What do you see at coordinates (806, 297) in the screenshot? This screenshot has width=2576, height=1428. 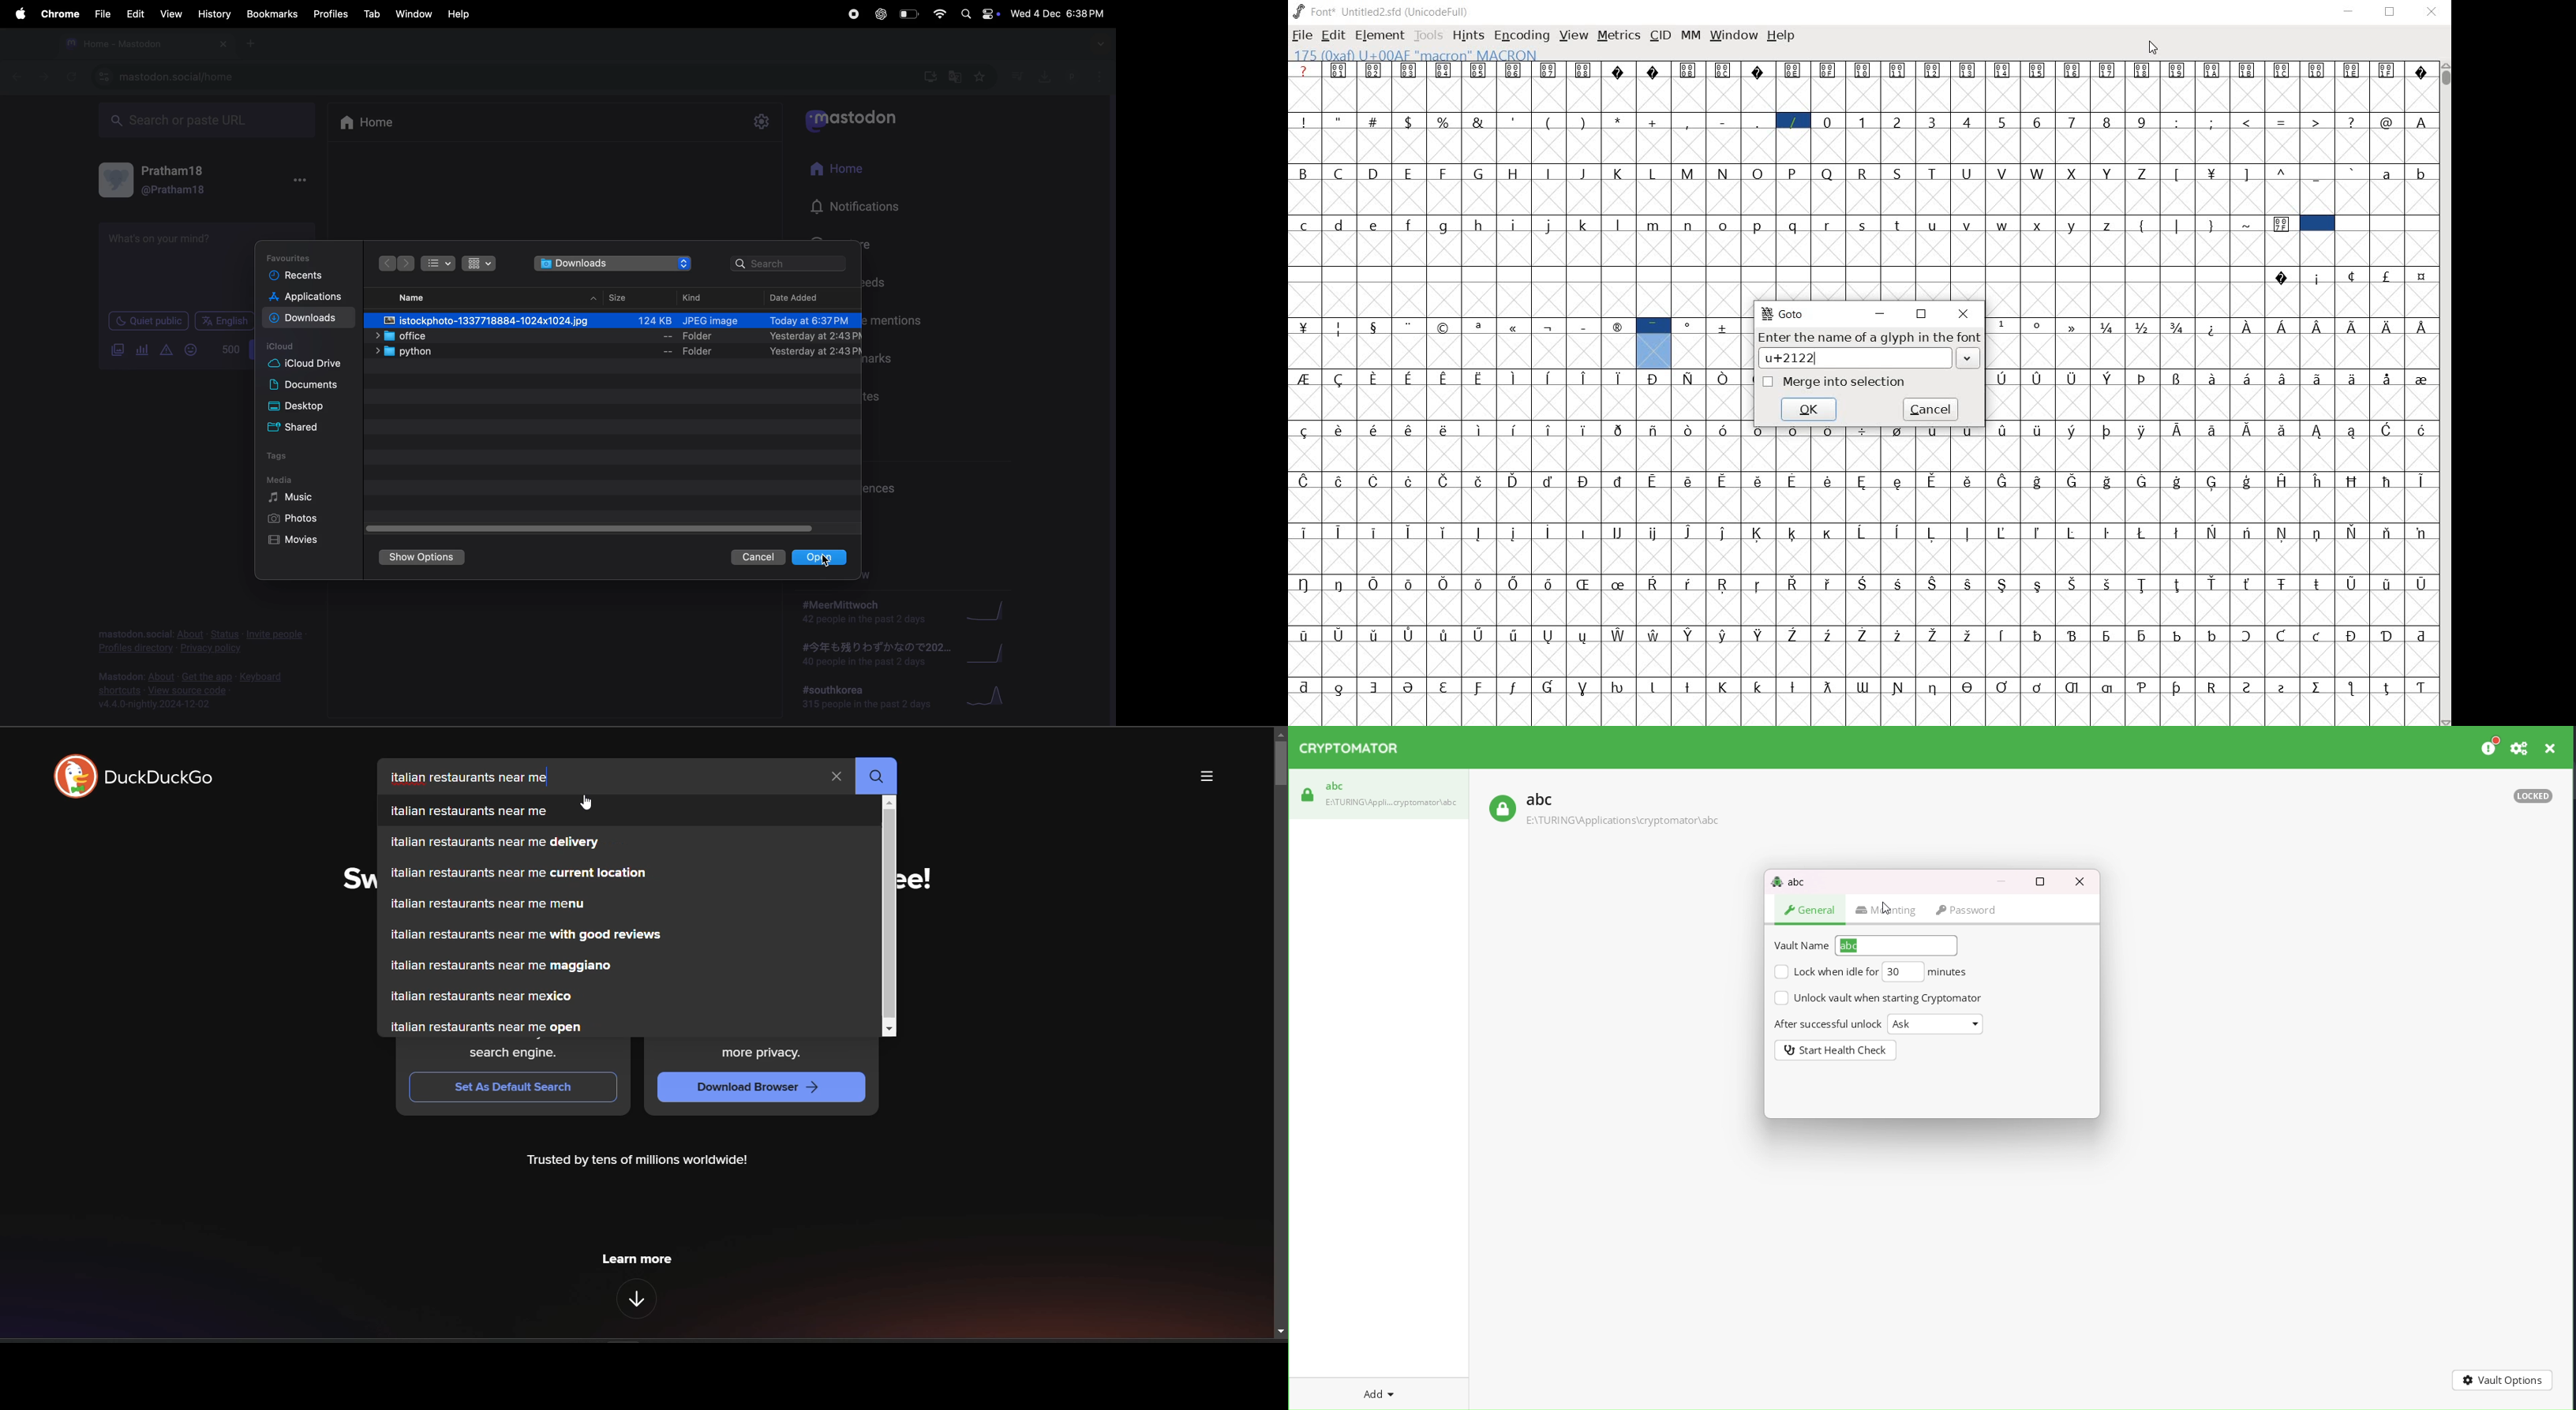 I see `date added` at bounding box center [806, 297].